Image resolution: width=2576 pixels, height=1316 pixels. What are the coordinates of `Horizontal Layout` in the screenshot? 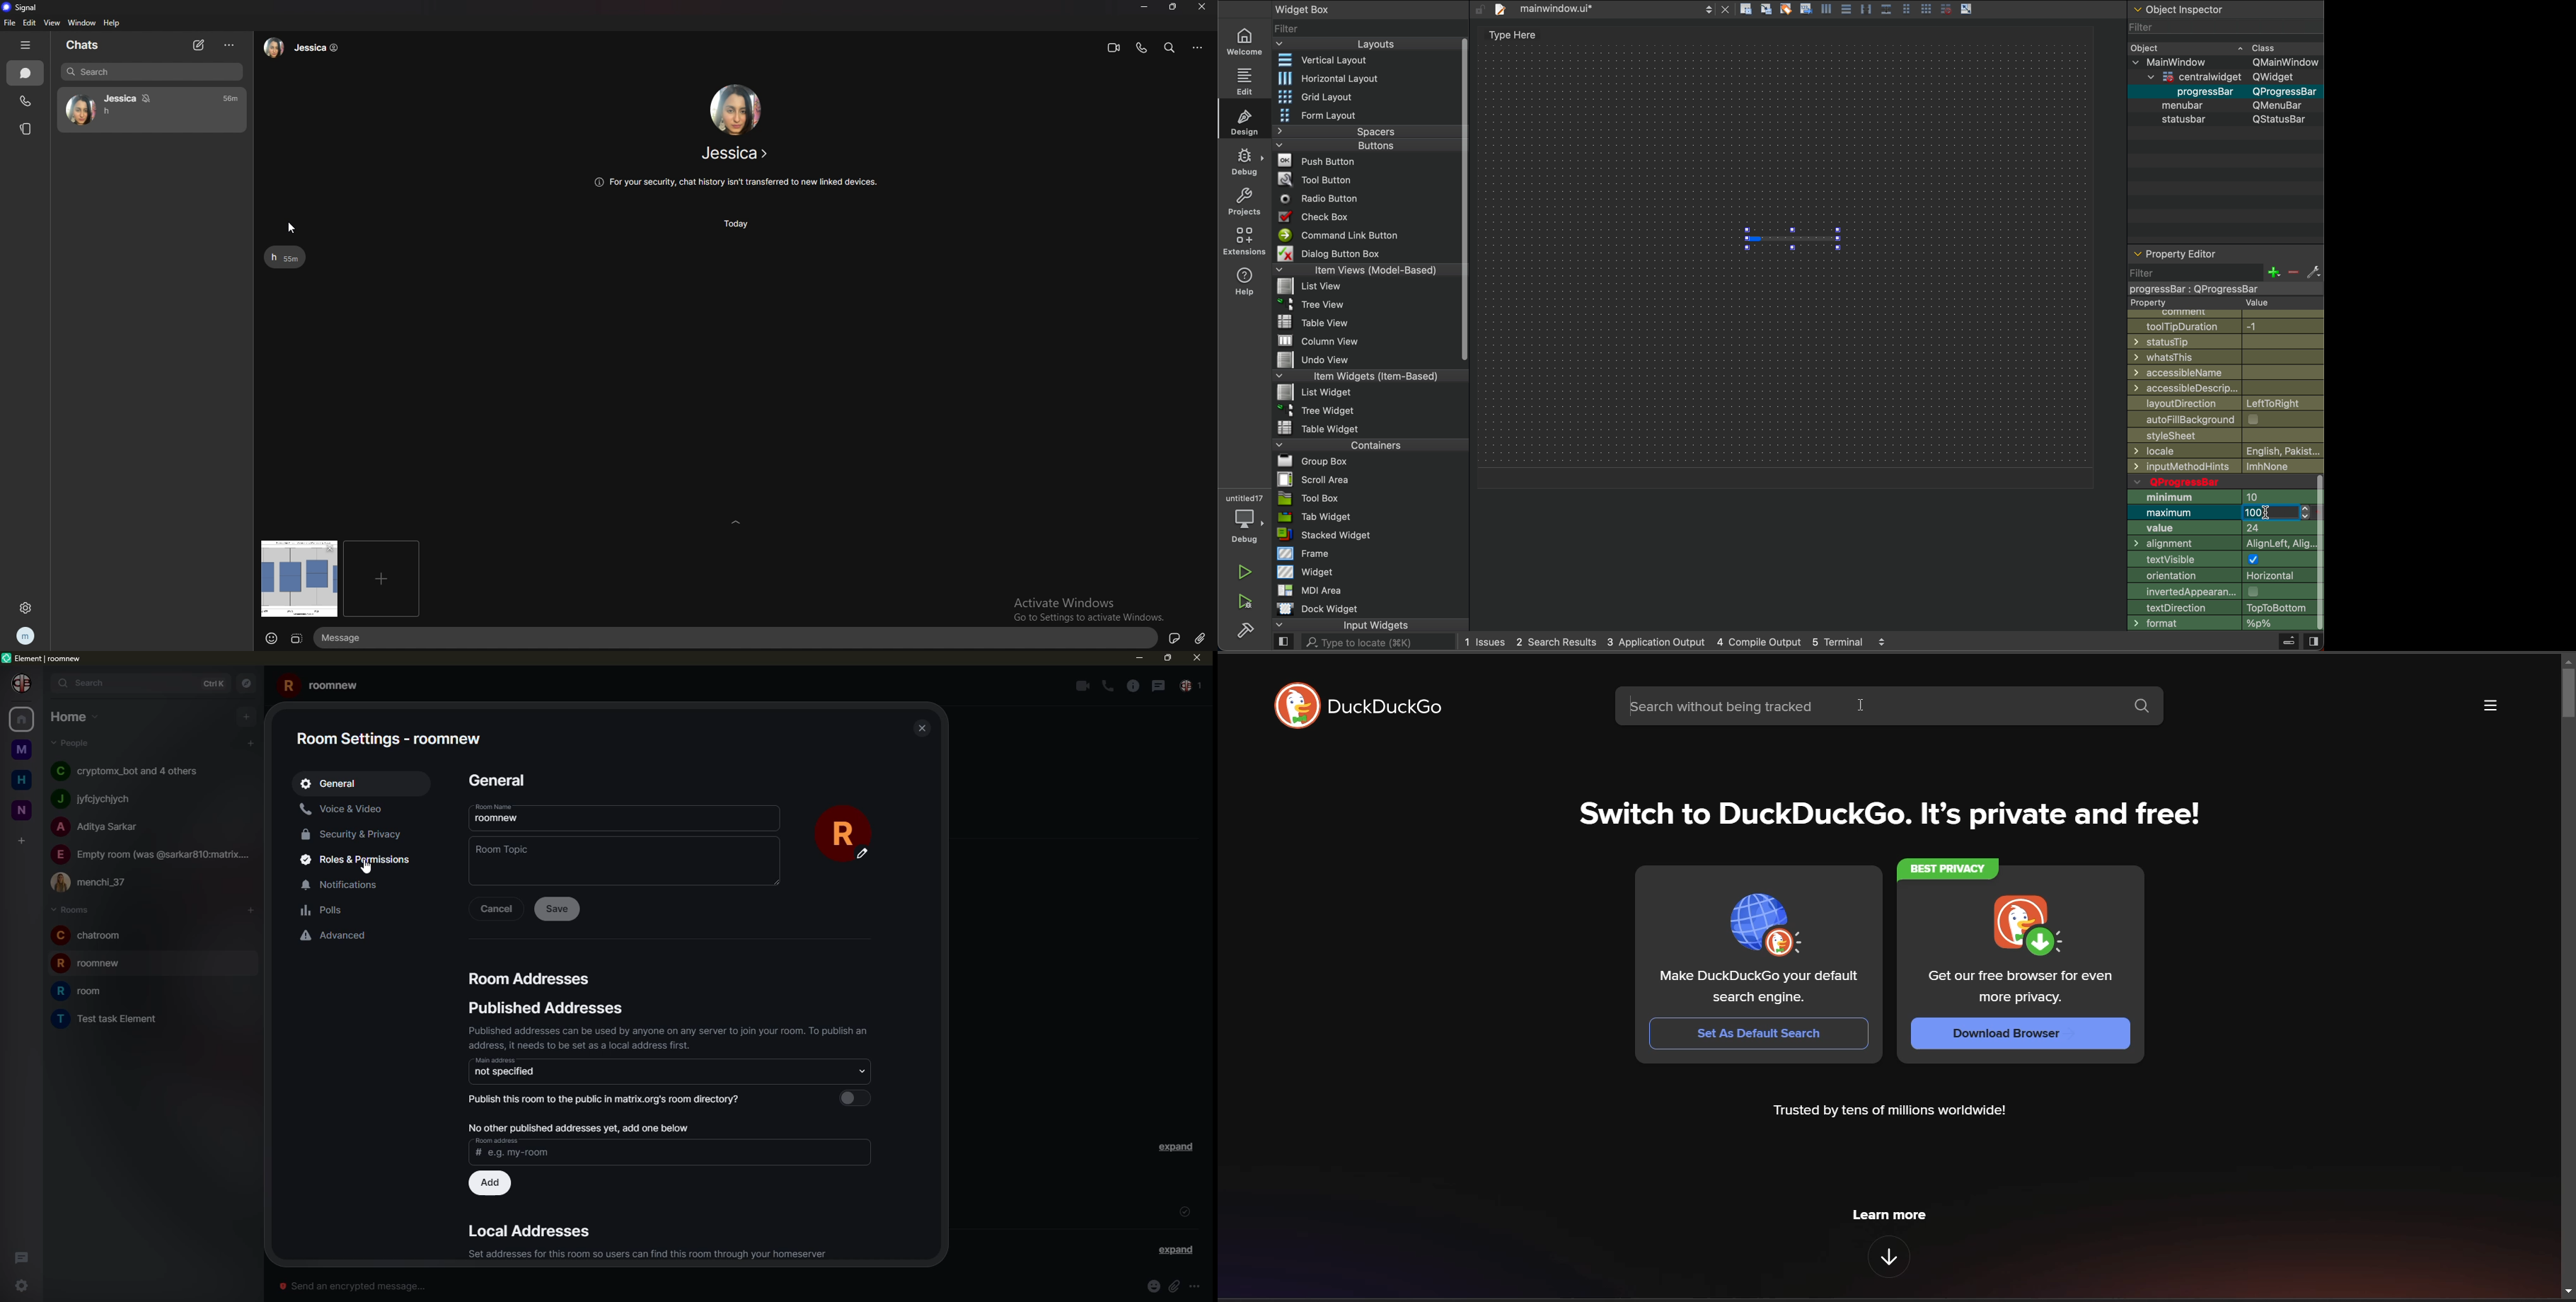 It's located at (1360, 78).